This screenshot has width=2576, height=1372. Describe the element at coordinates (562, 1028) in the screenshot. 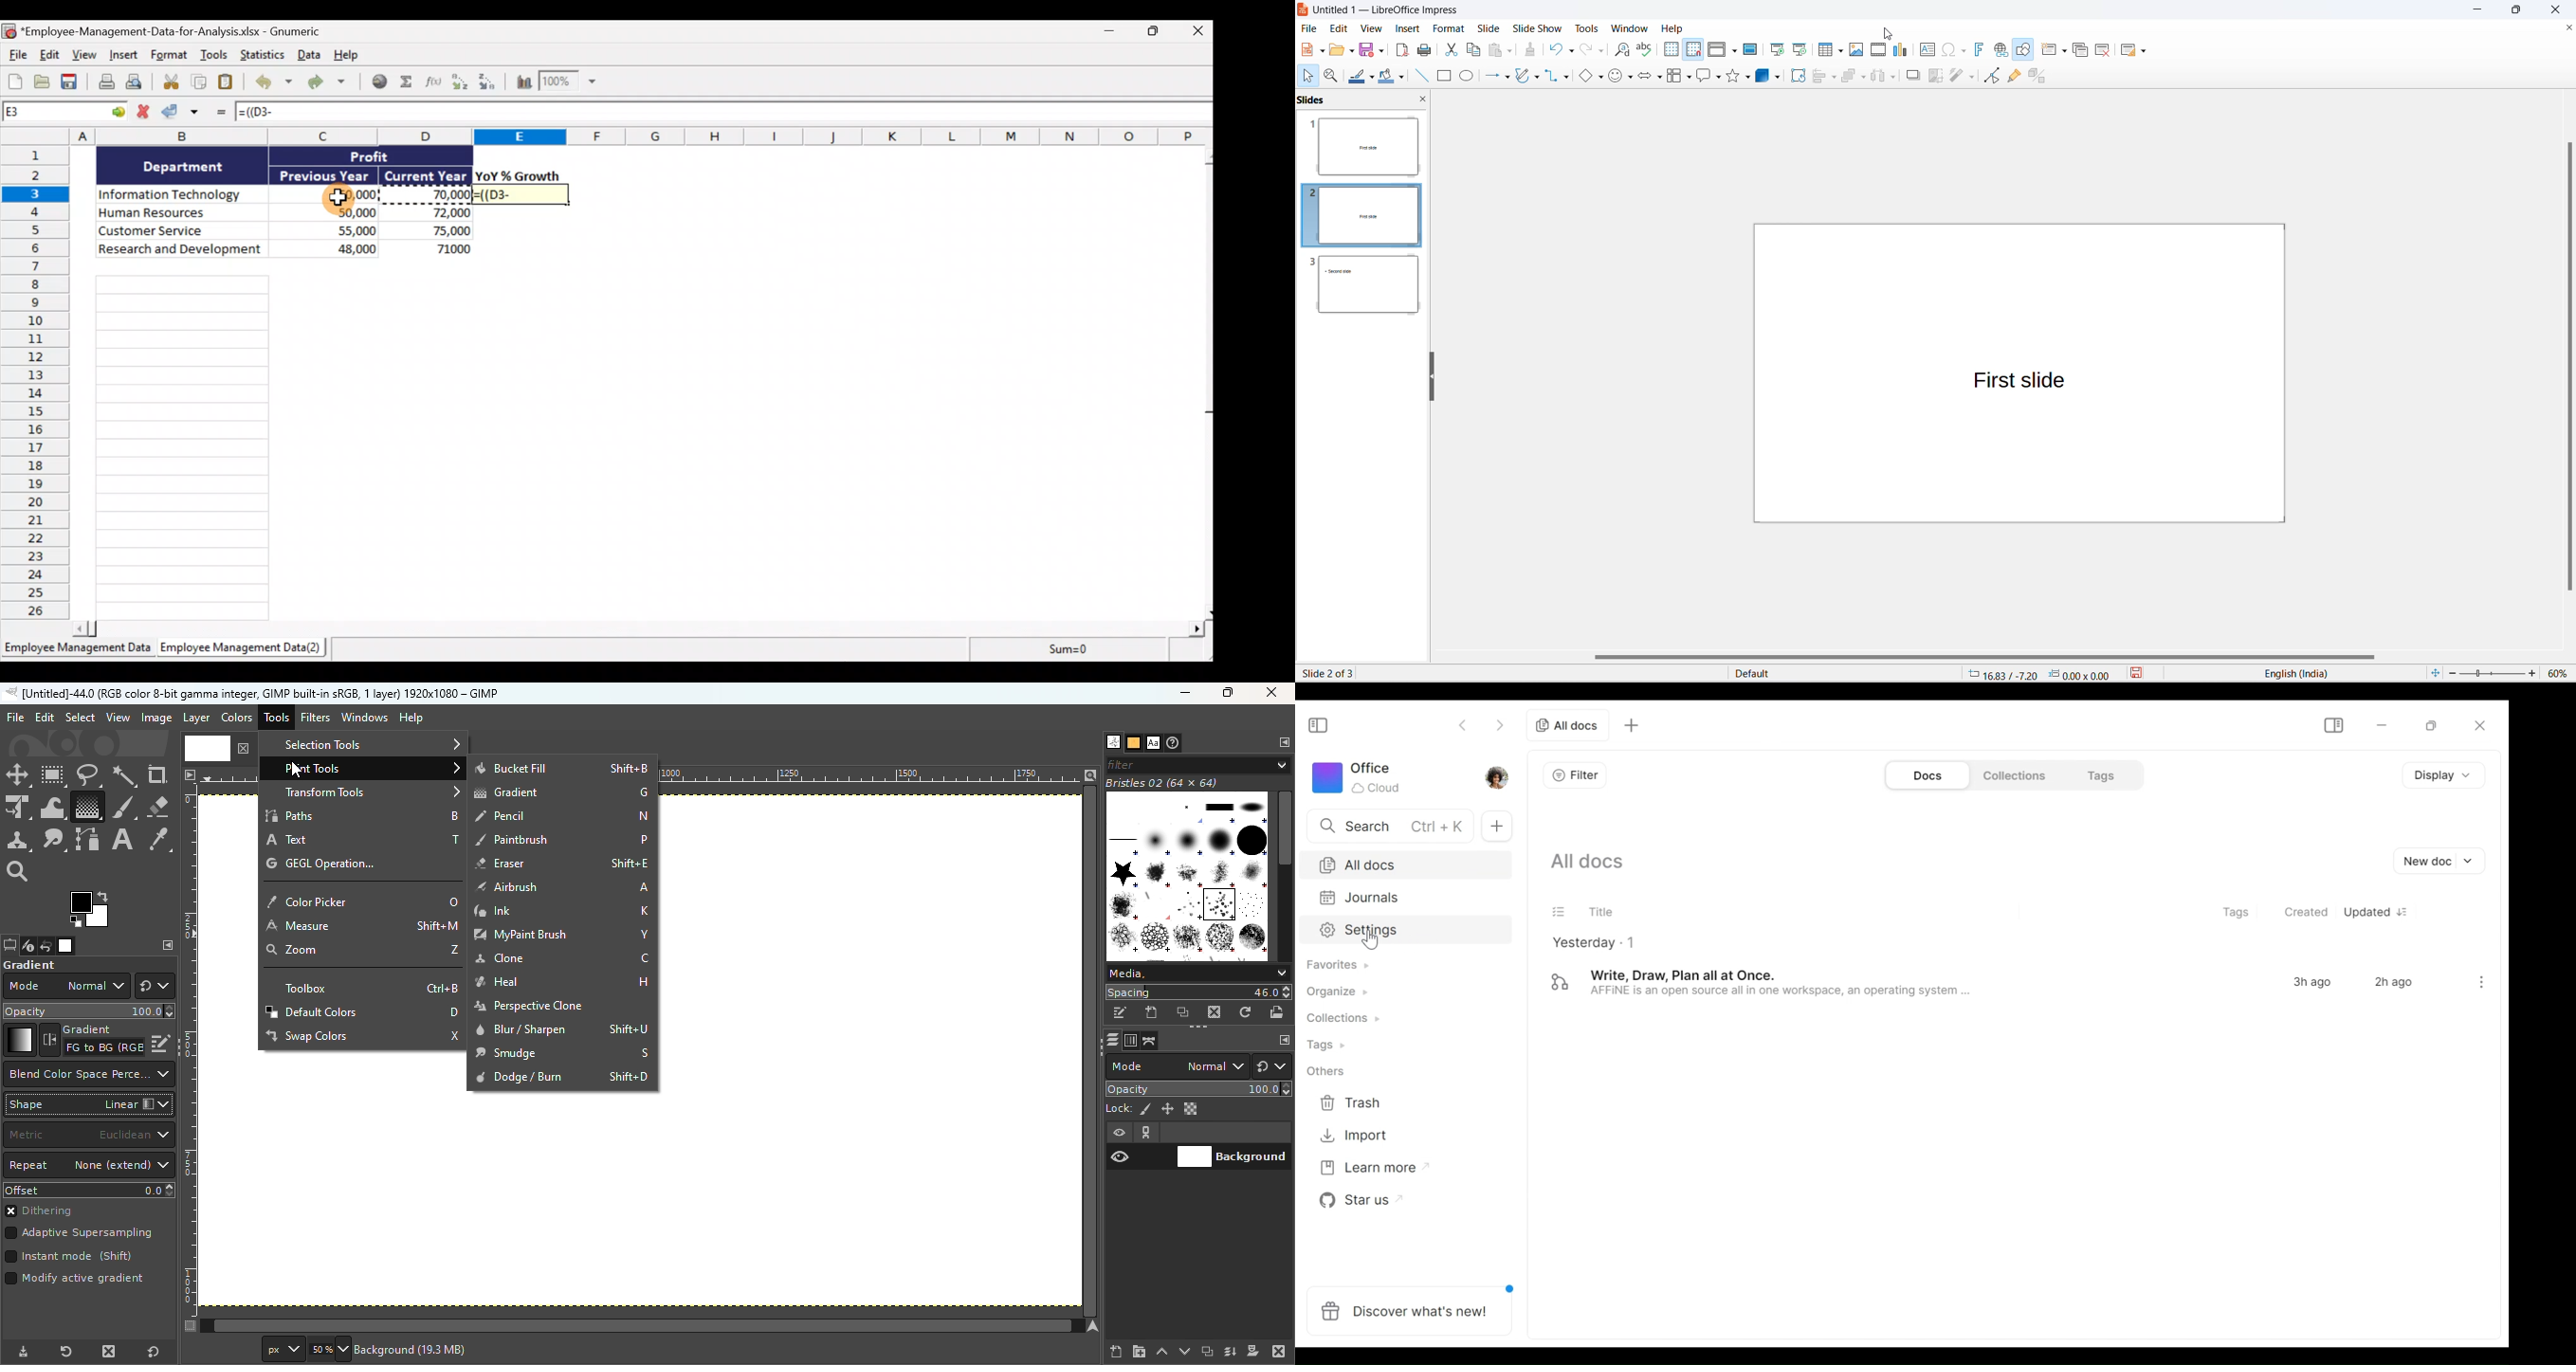

I see `Blur/sharpen` at that location.